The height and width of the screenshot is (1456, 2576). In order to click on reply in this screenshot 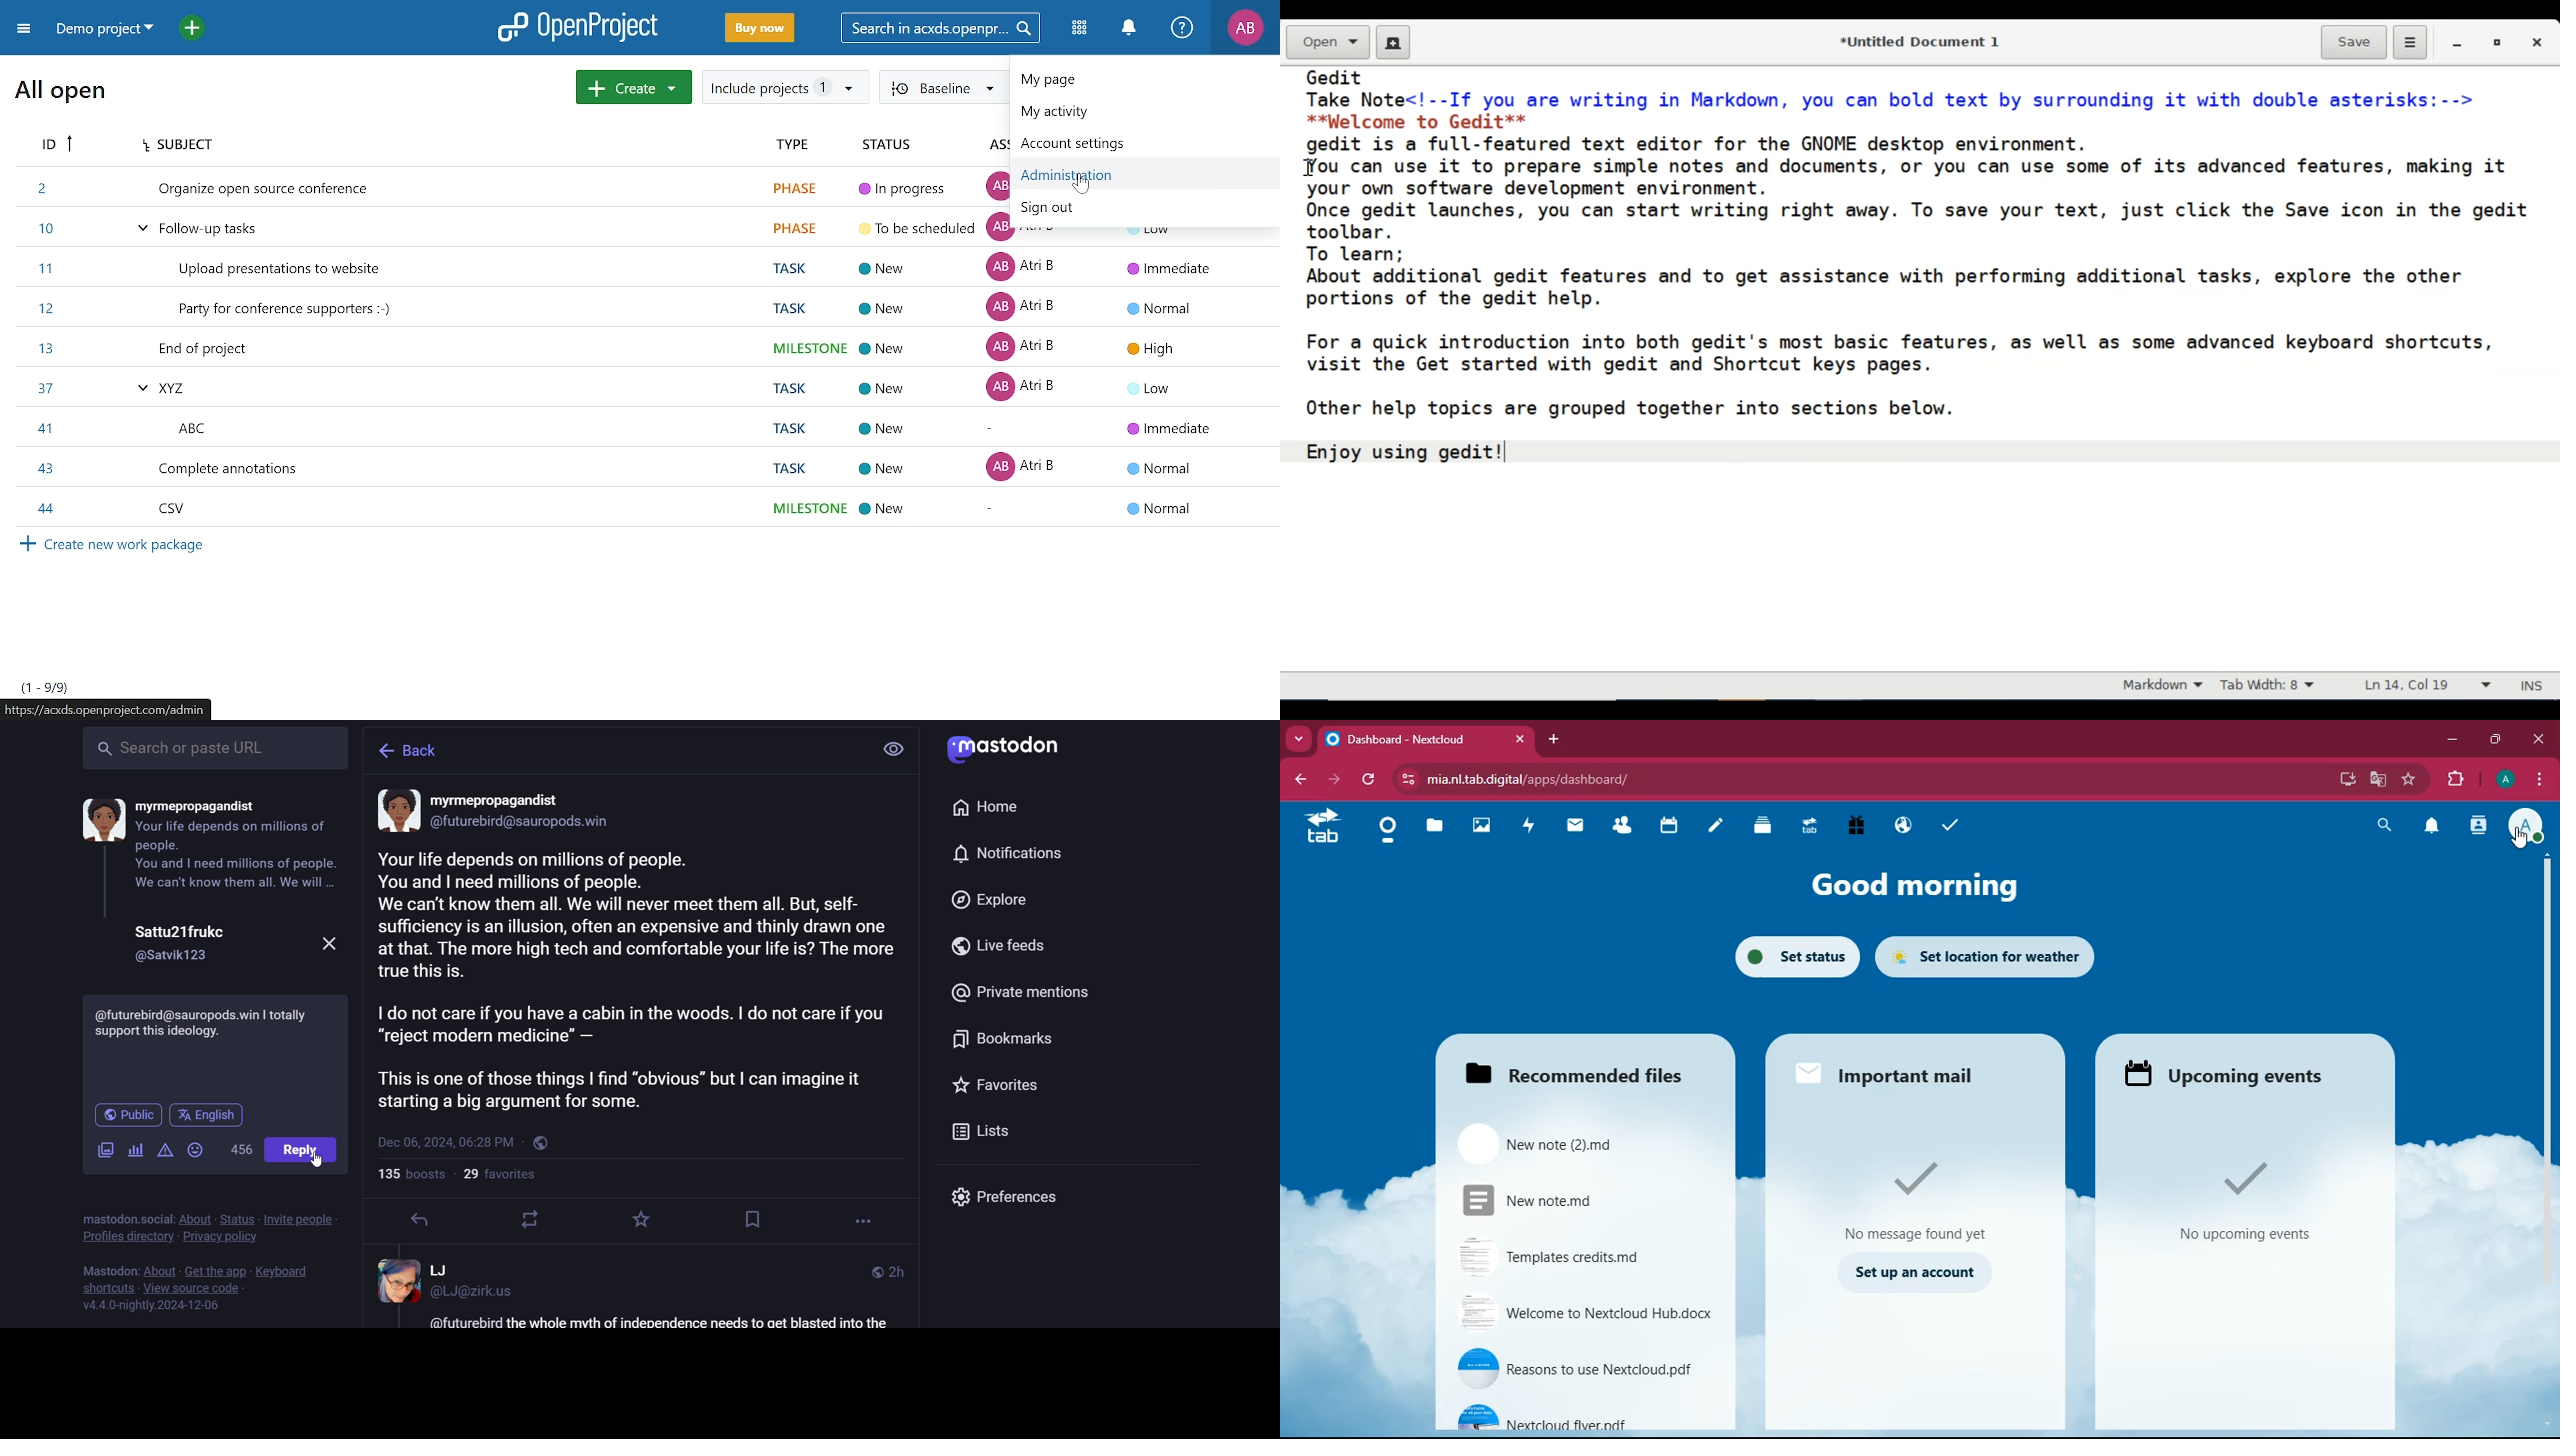, I will do `click(306, 1151)`.